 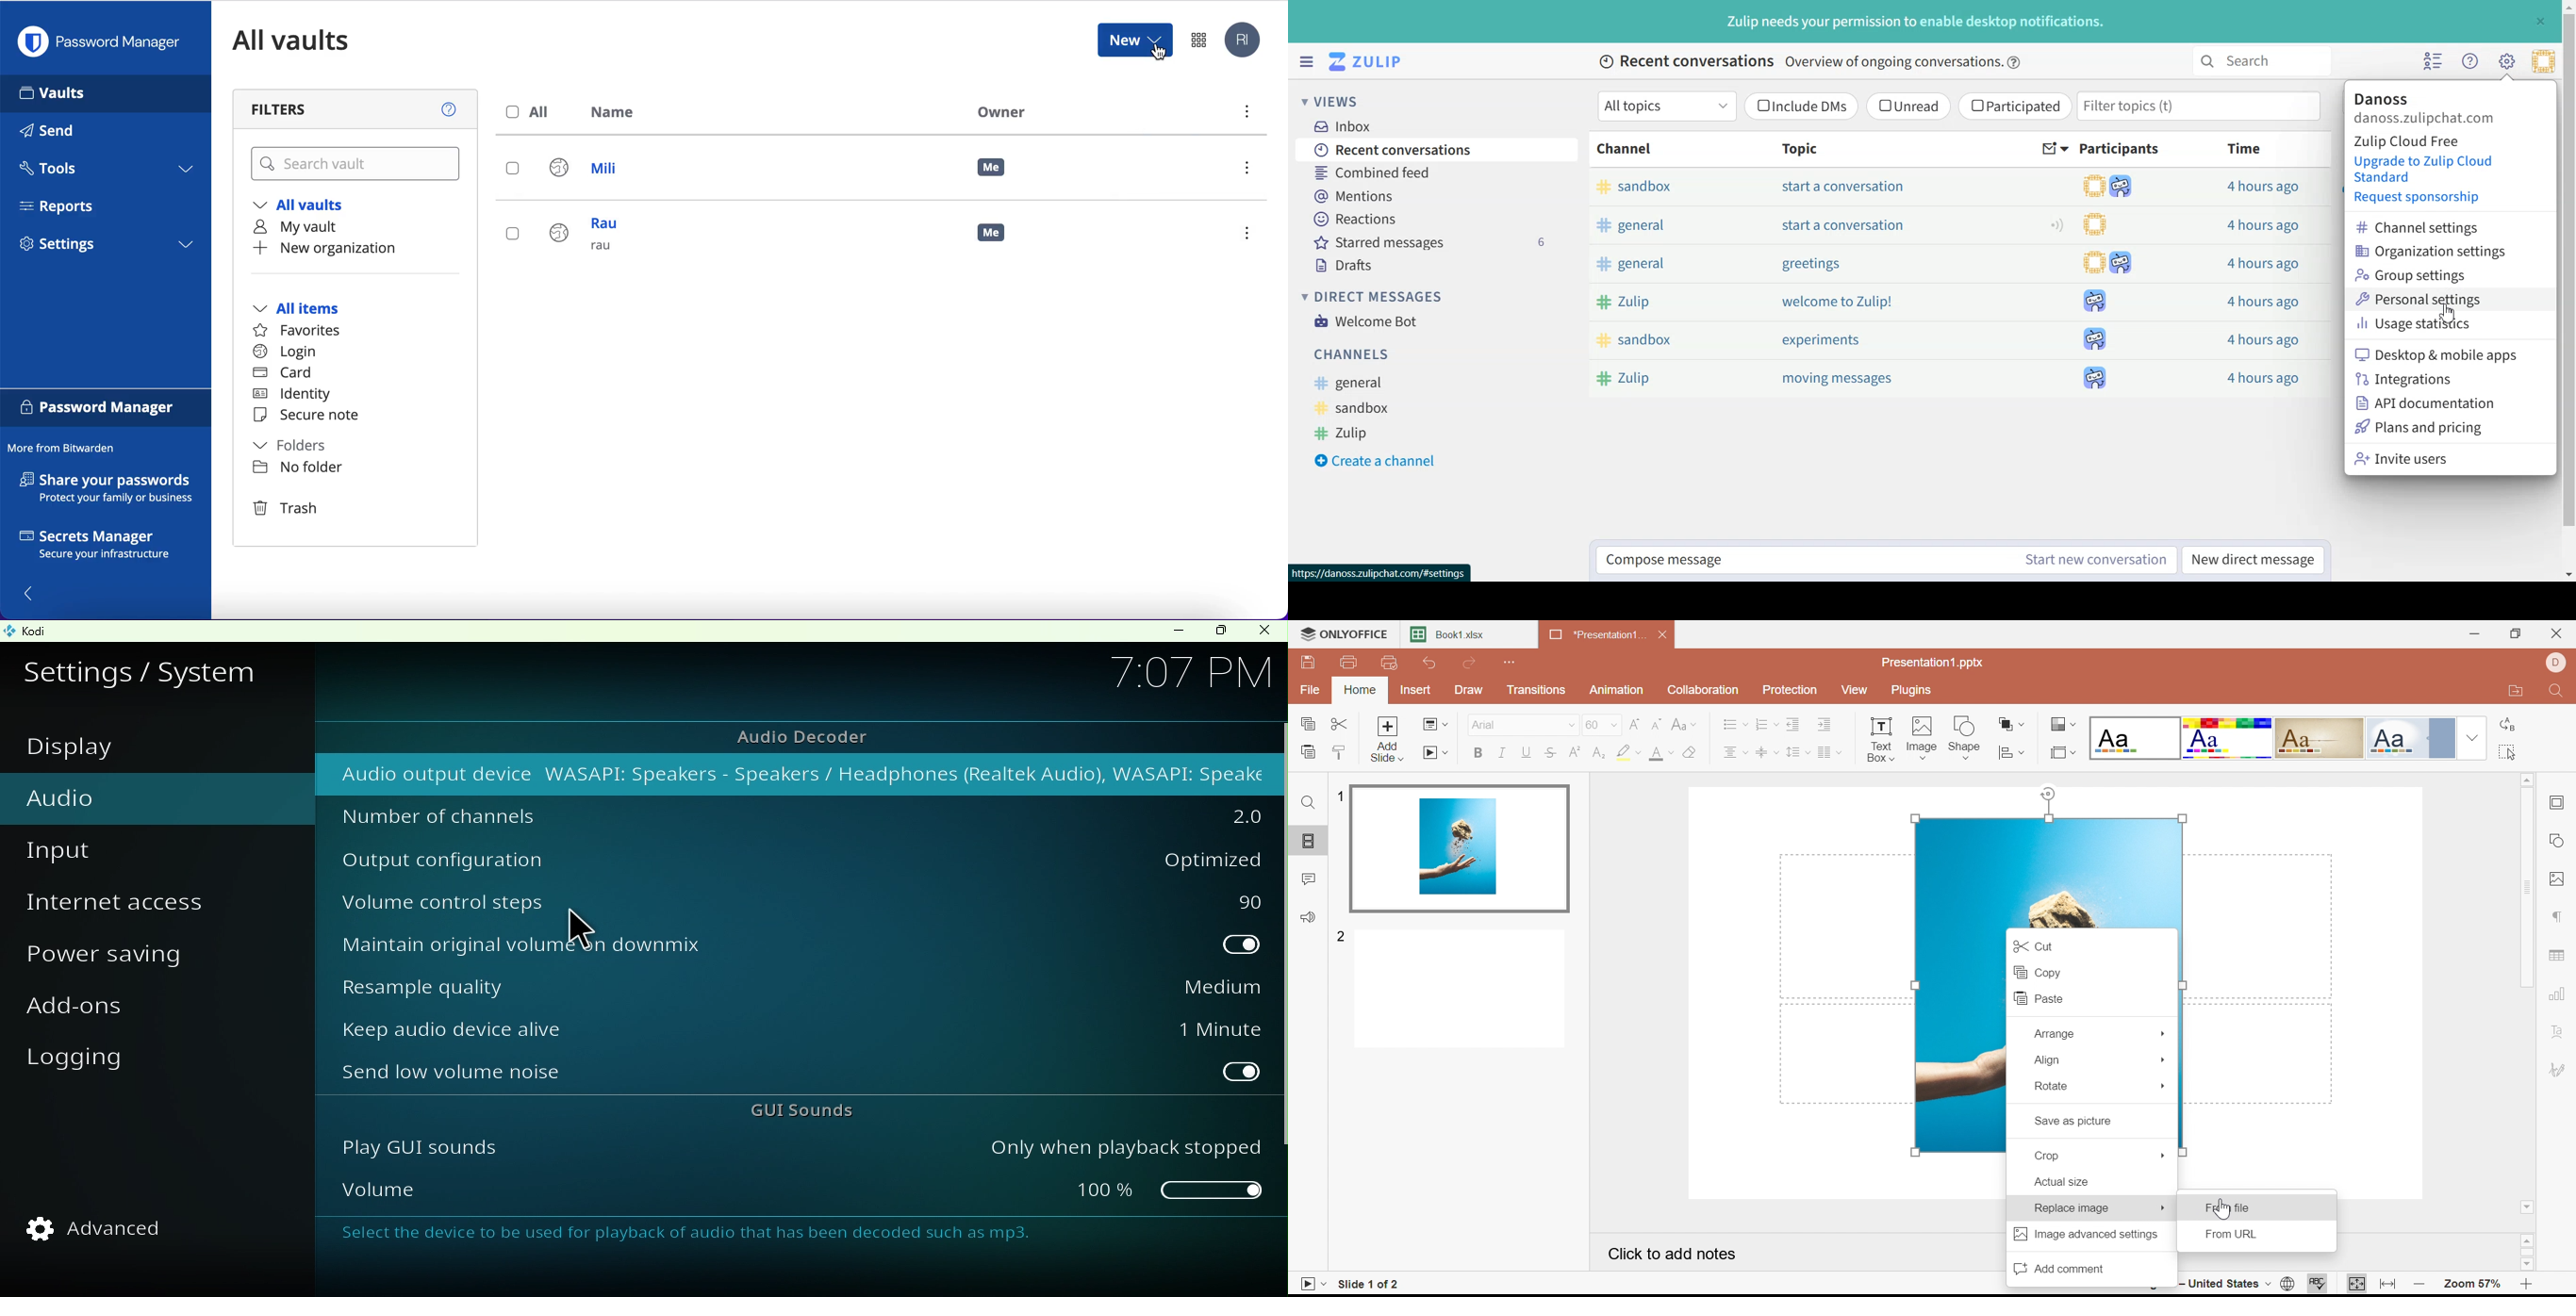 What do you see at coordinates (2559, 956) in the screenshot?
I see `table settings` at bounding box center [2559, 956].